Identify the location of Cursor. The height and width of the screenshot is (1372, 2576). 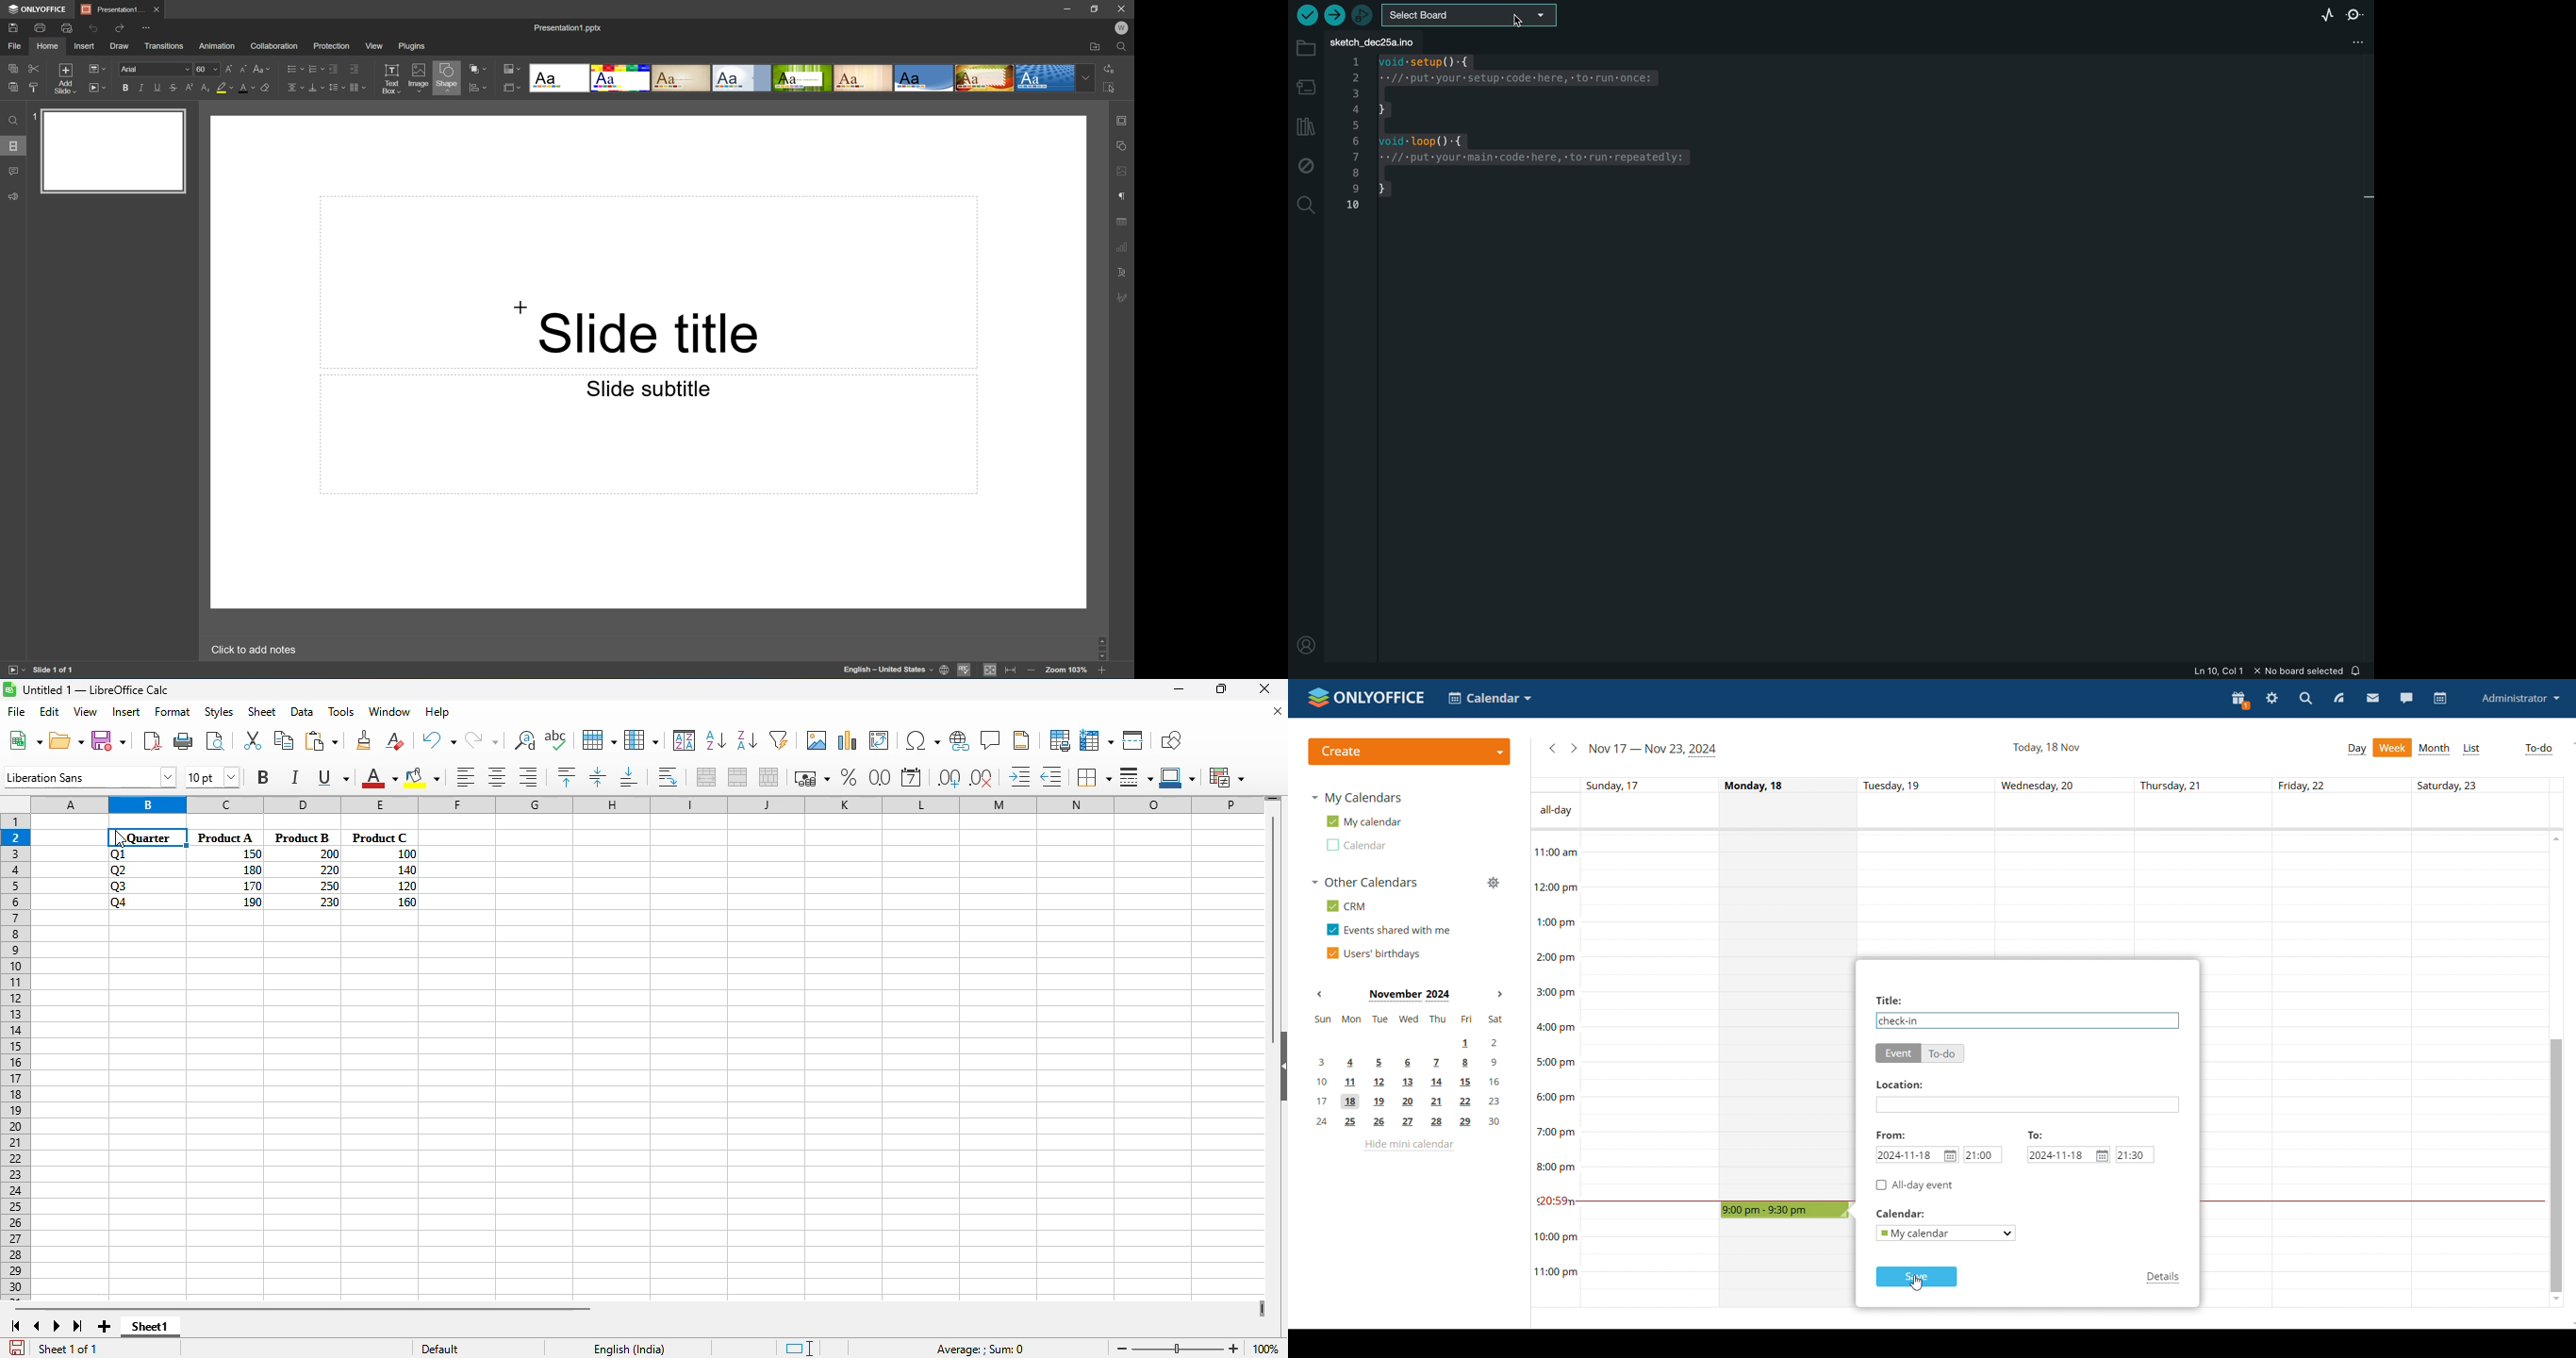
(121, 838).